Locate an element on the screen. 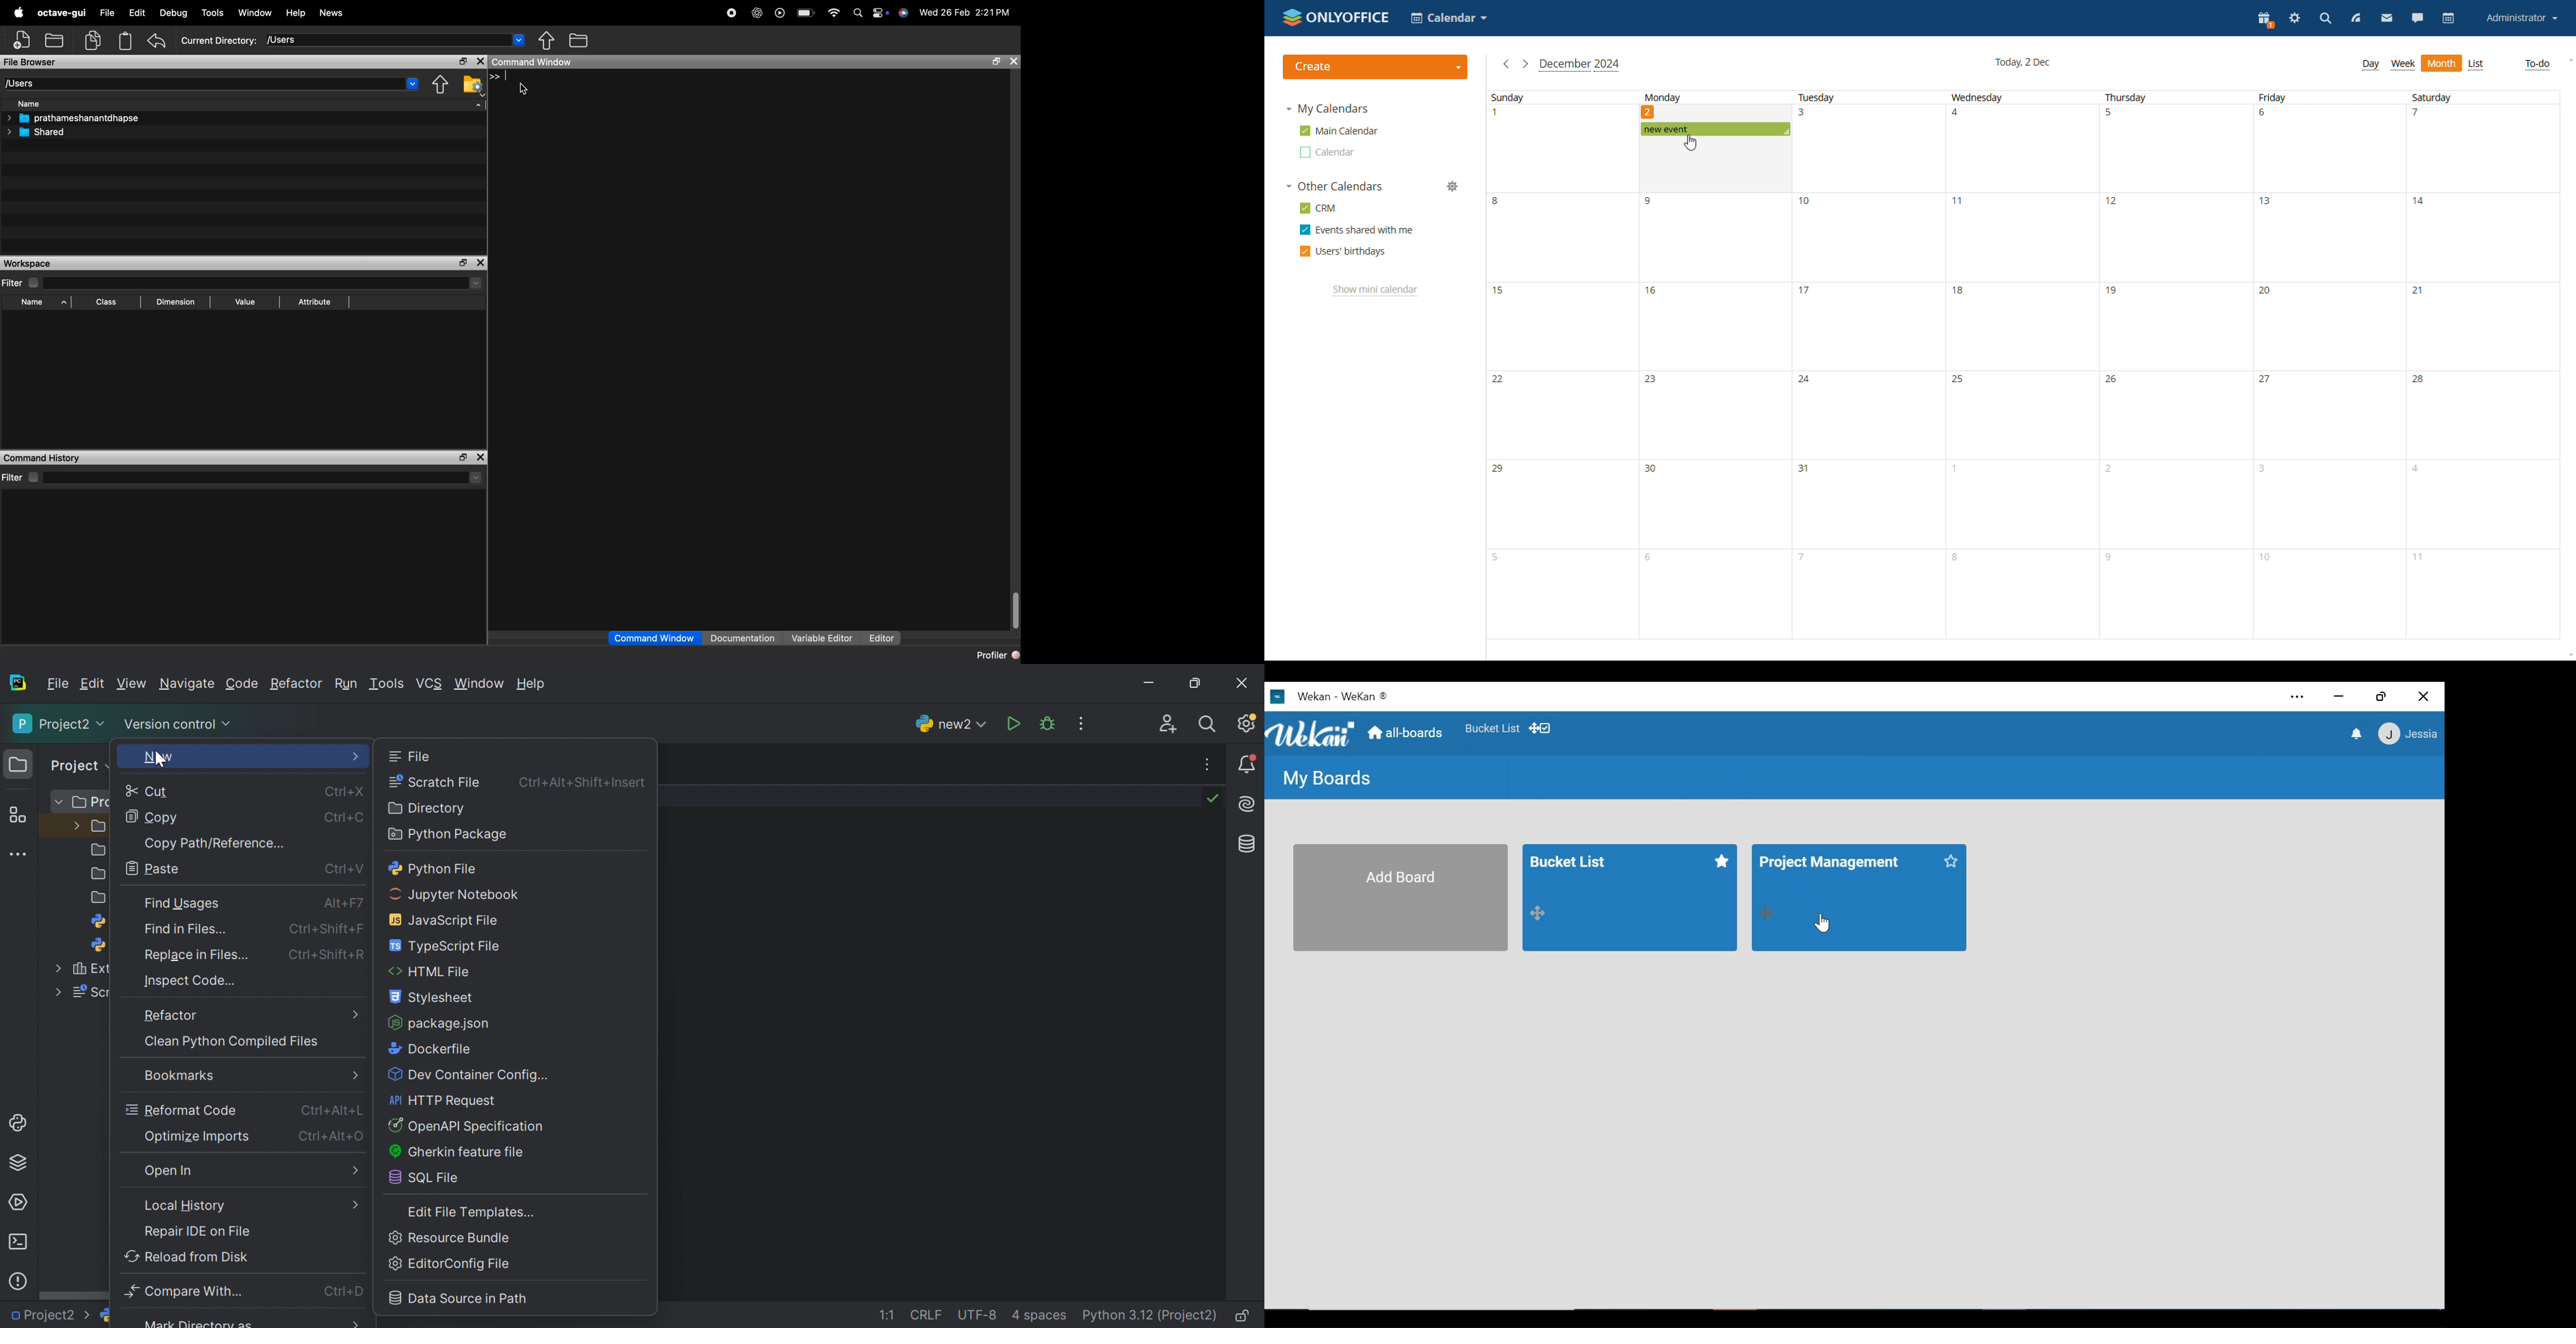 This screenshot has width=2576, height=1344. dropdown is located at coordinates (519, 40).